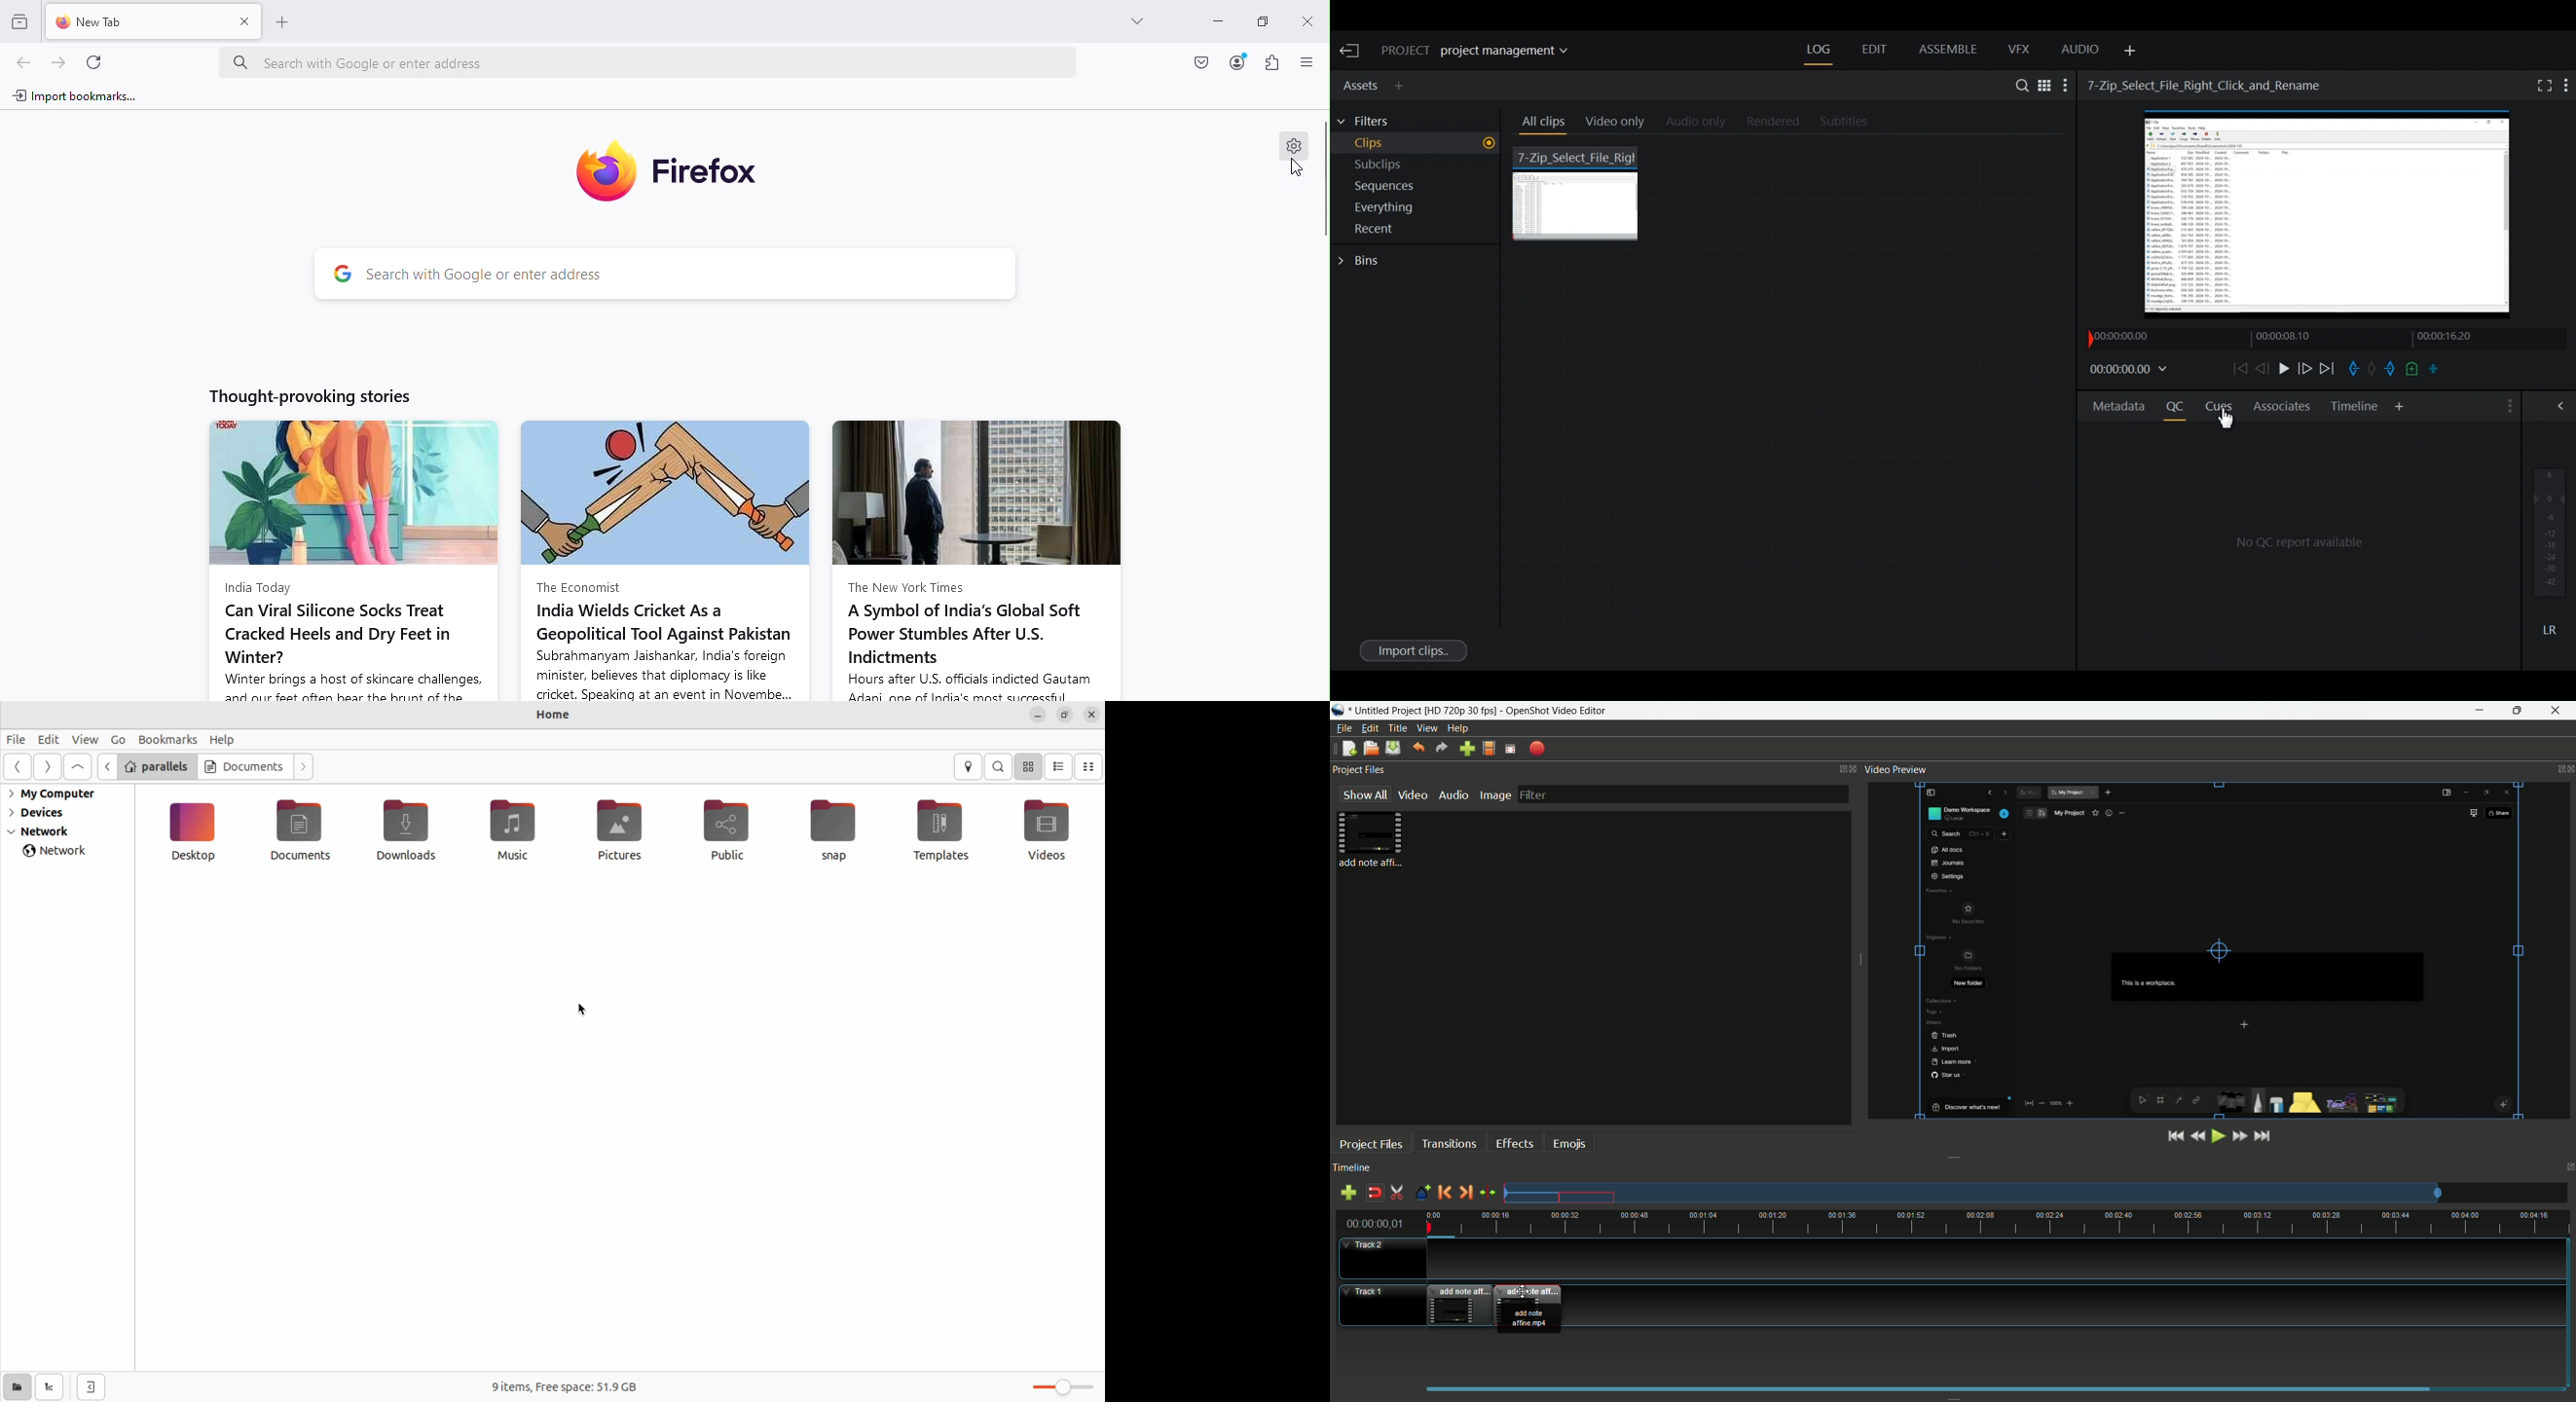 Image resolution: width=2576 pixels, height=1428 pixels. I want to click on Account, so click(1237, 62).